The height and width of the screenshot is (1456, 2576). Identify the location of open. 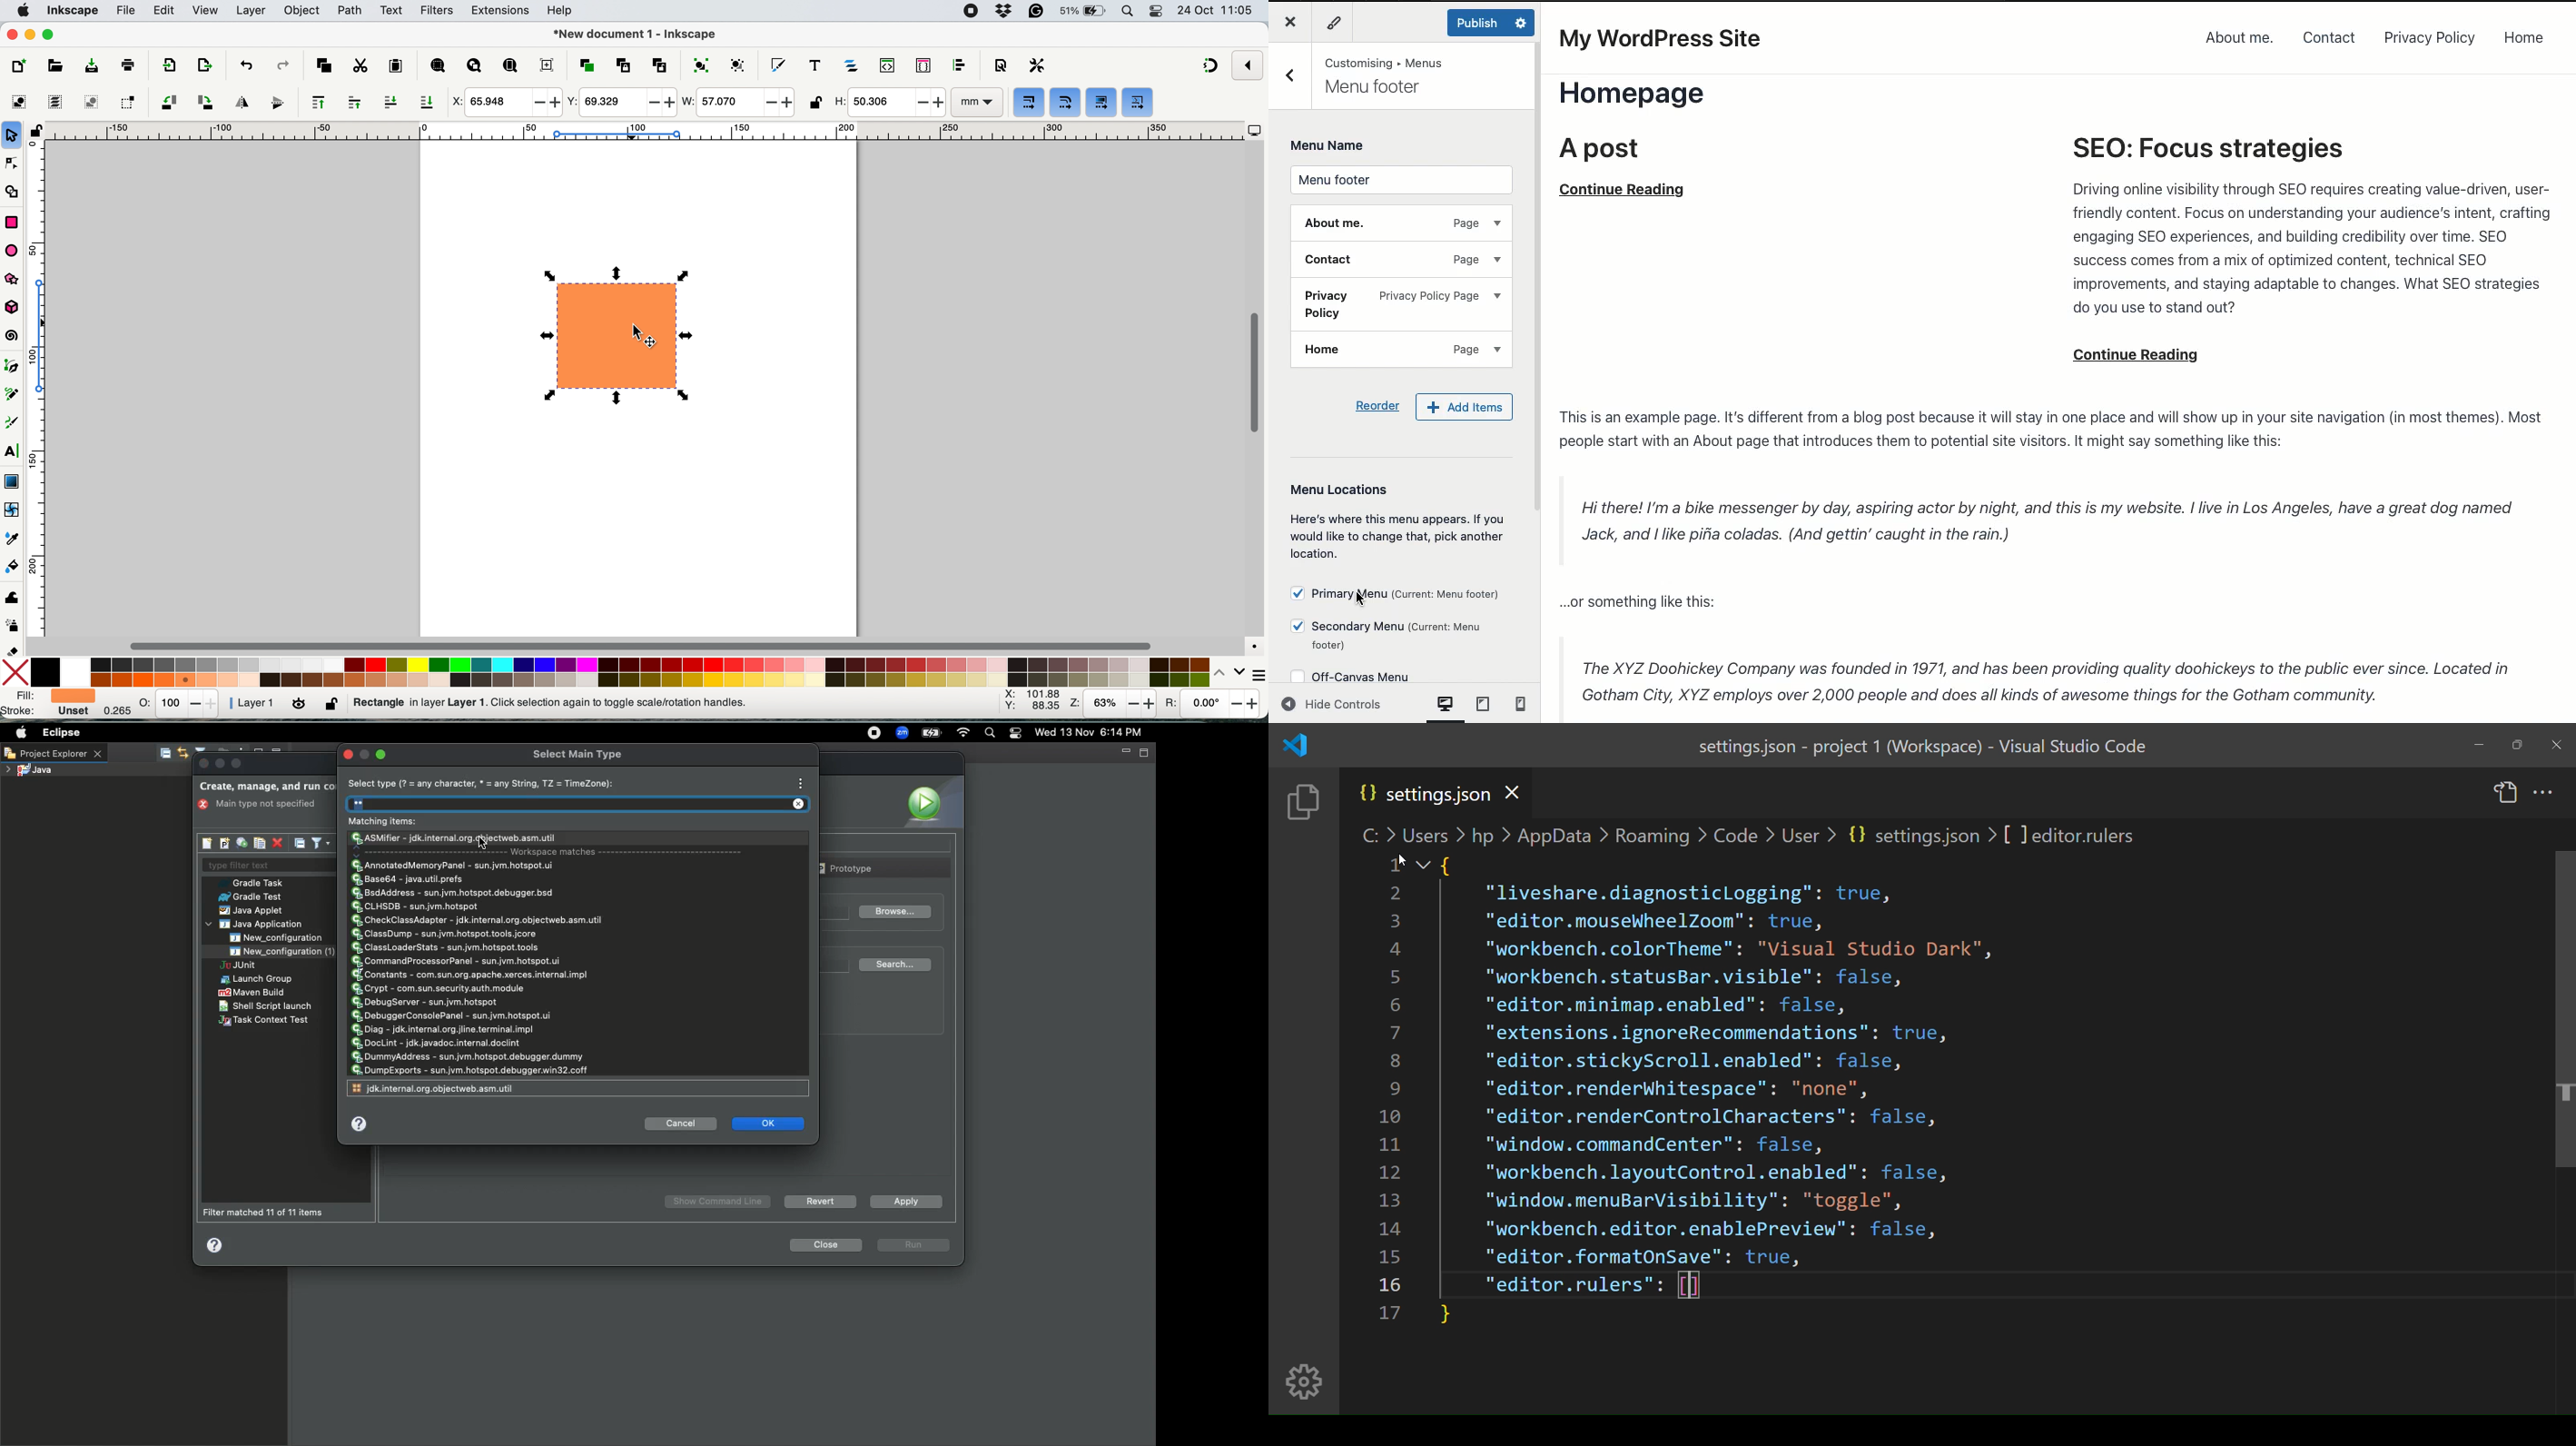
(54, 67).